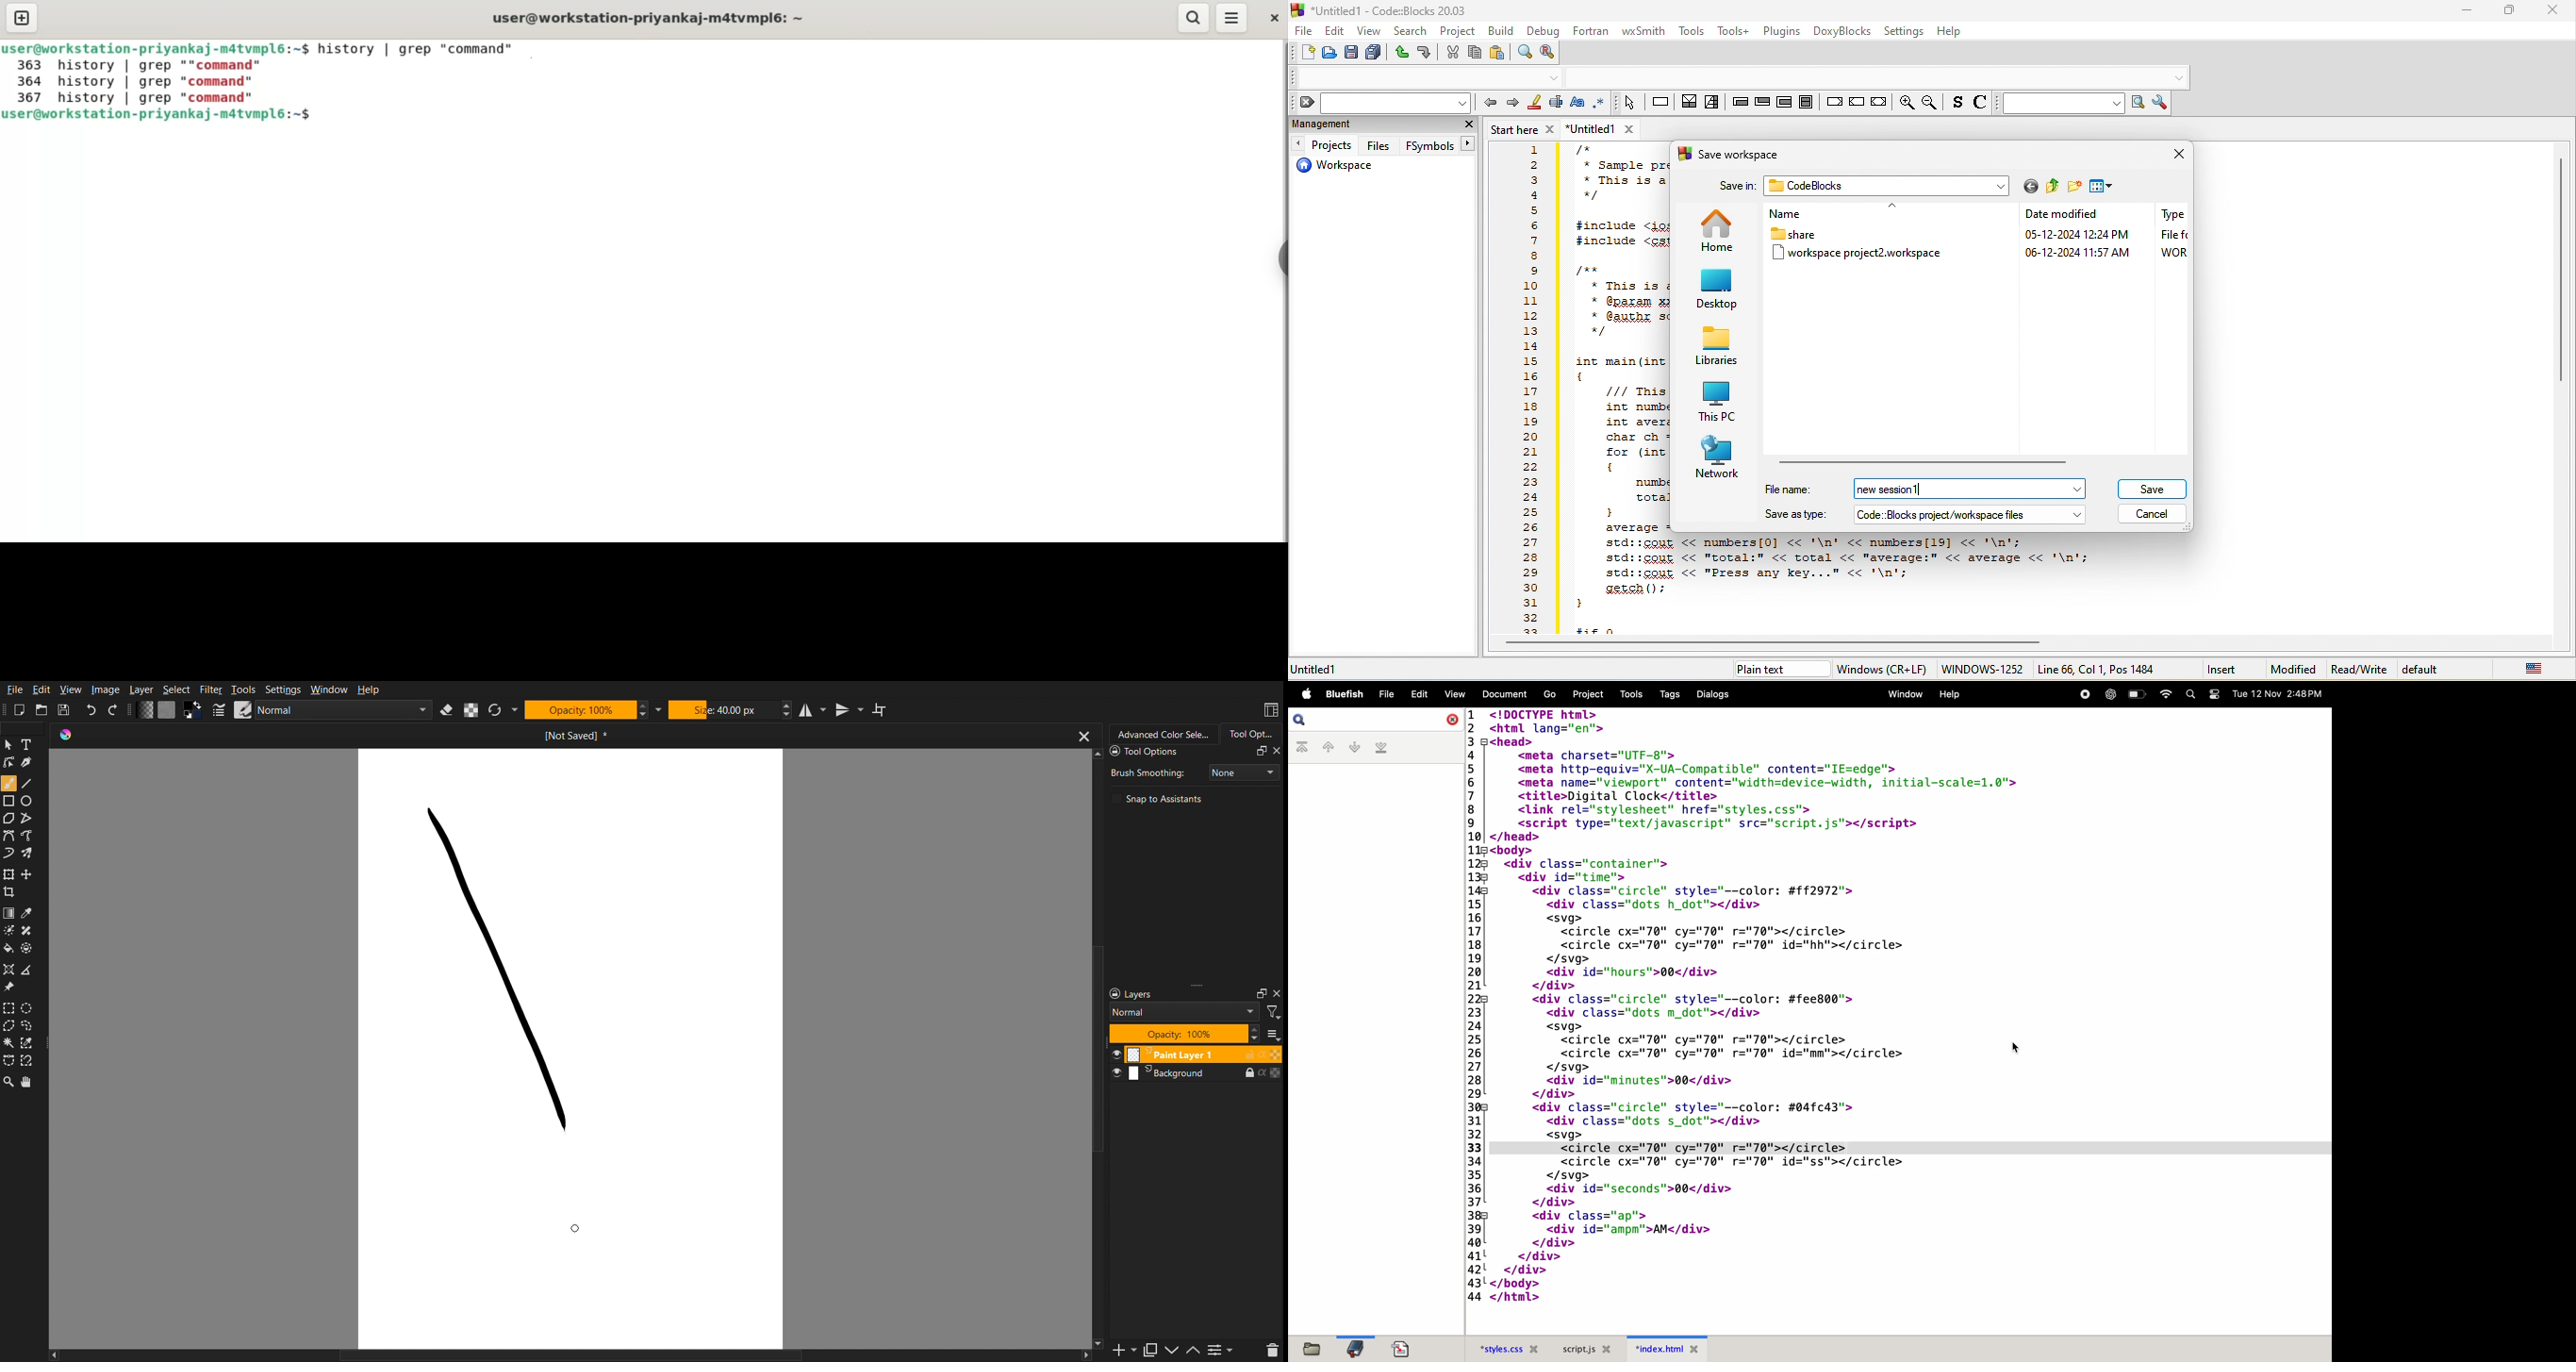 The width and height of the screenshot is (2576, 1372). I want to click on vertical scroll bar, so click(2561, 269).